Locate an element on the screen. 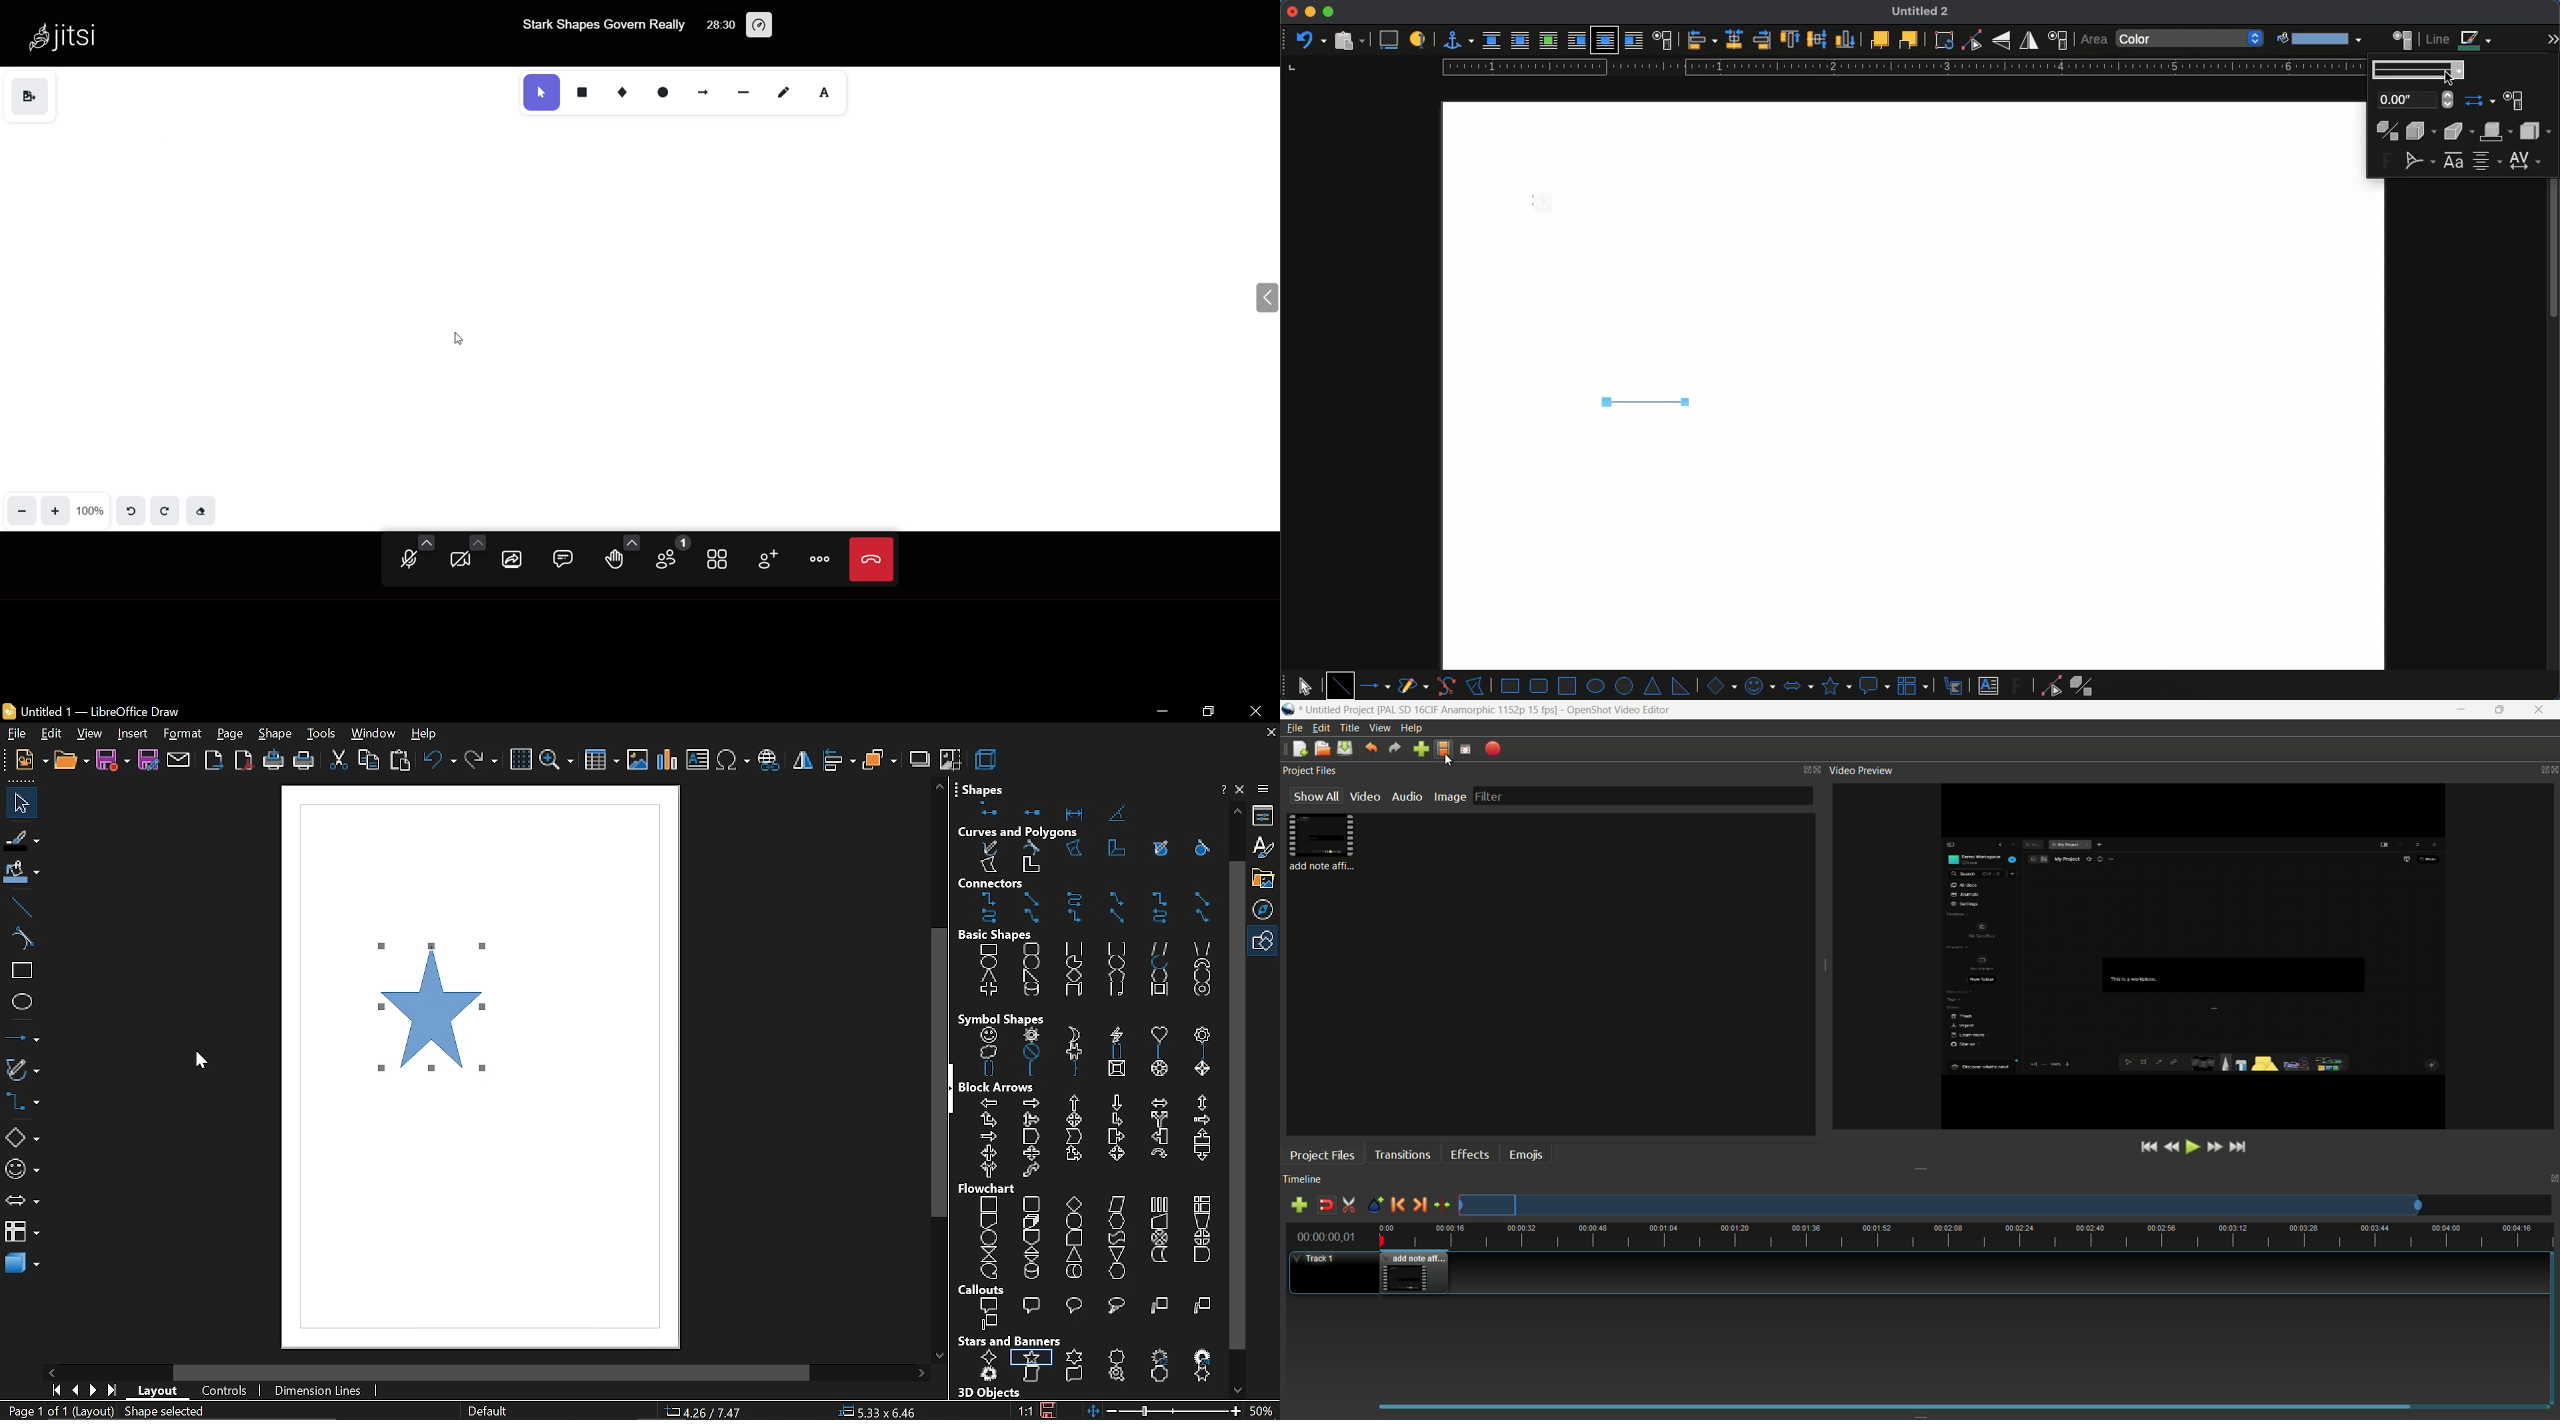  maximize is located at coordinates (2501, 710).